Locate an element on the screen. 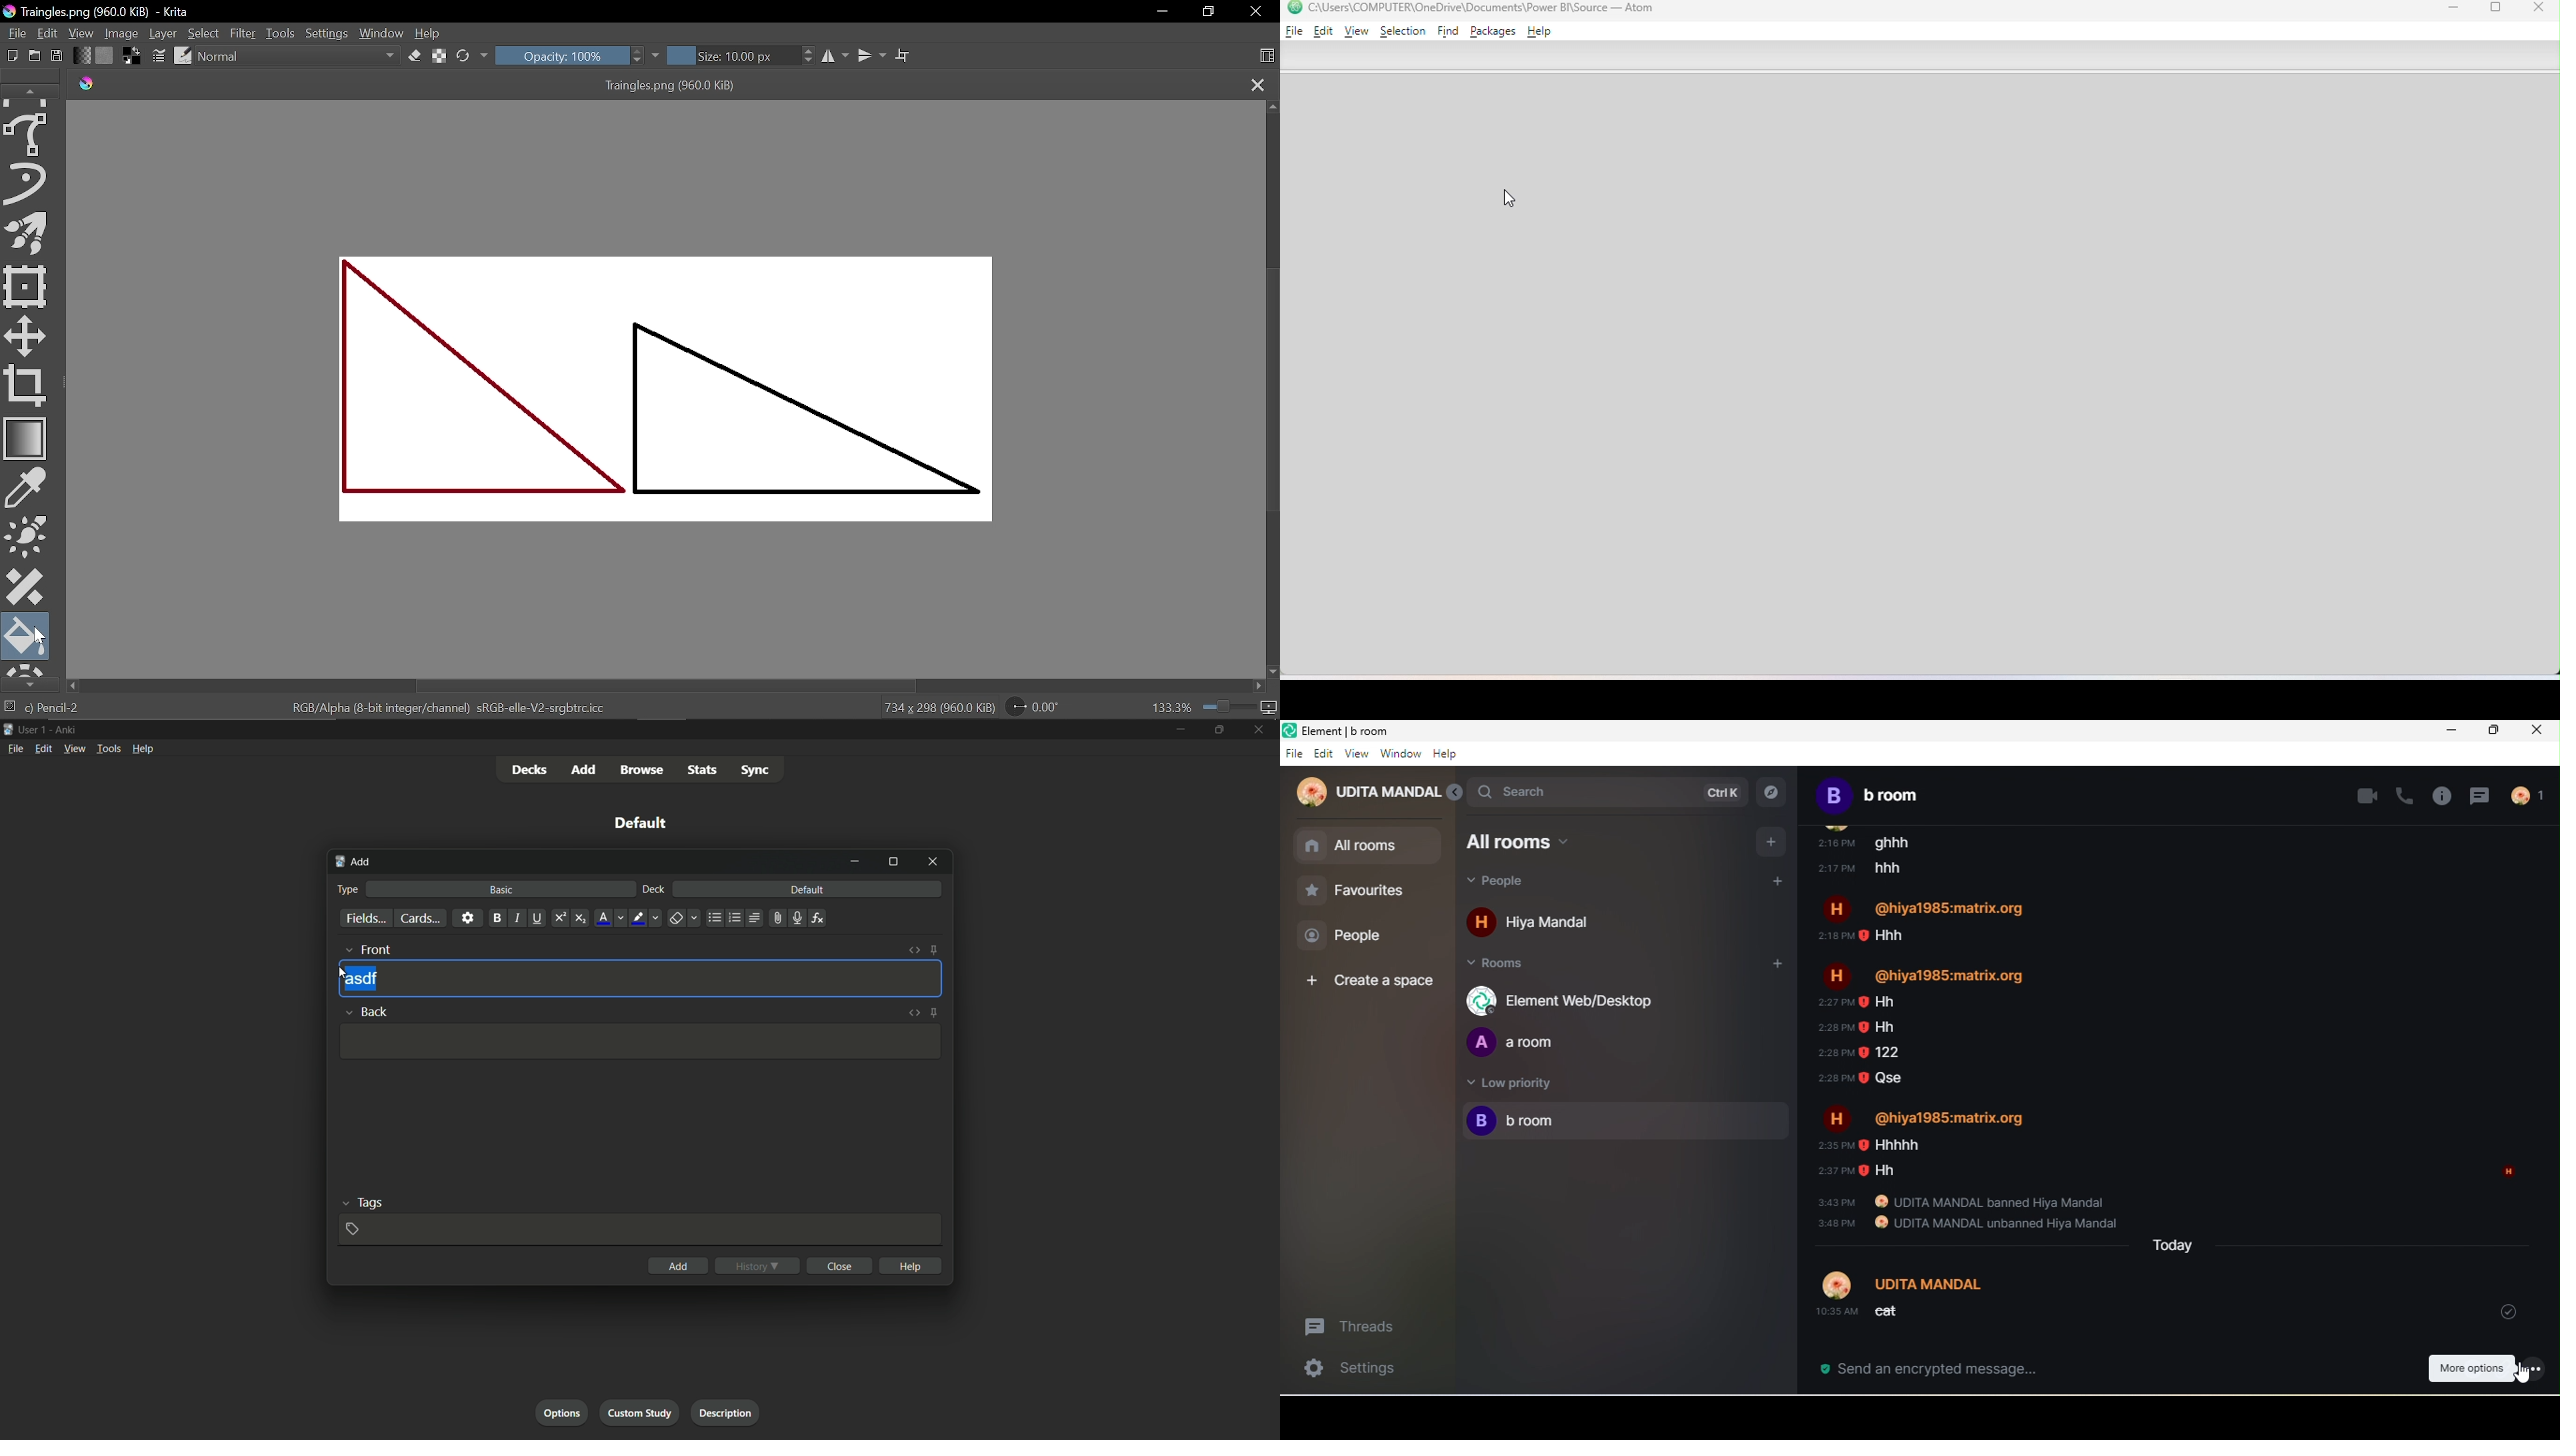 Image resolution: width=2576 pixels, height=1456 pixels. close  is located at coordinates (933, 863).